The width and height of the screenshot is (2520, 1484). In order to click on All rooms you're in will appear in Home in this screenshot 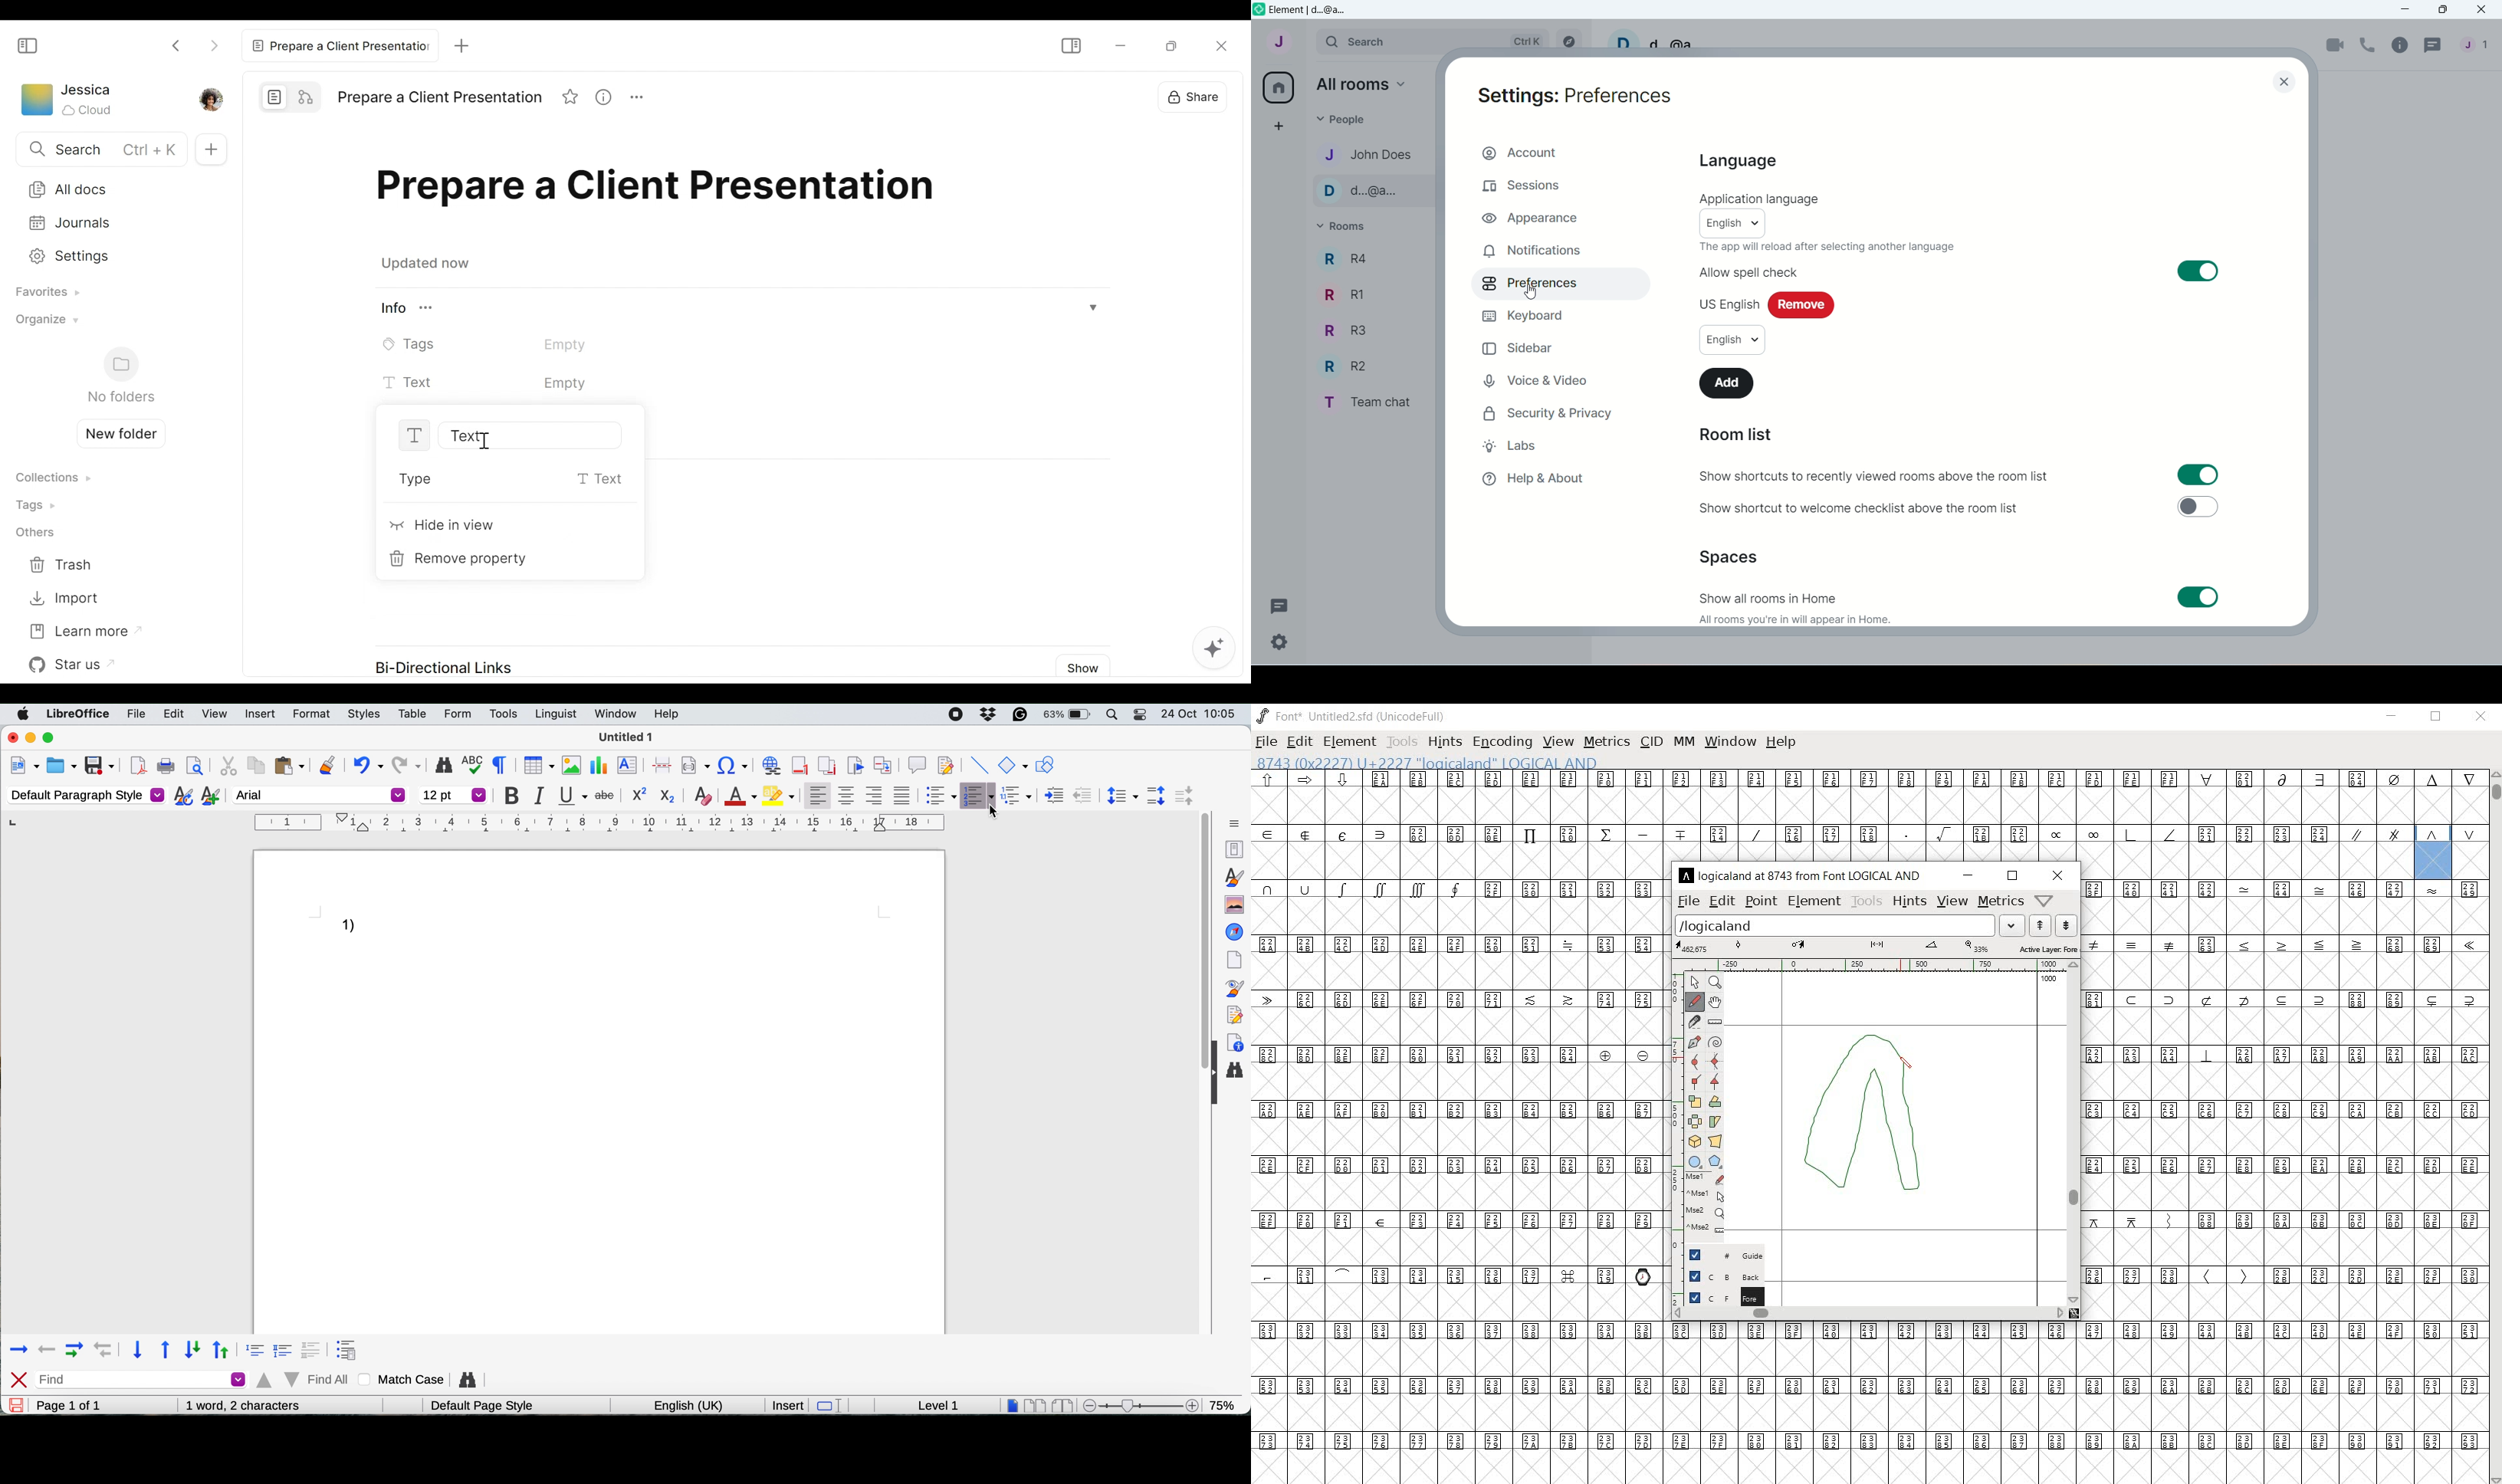, I will do `click(1794, 620)`.